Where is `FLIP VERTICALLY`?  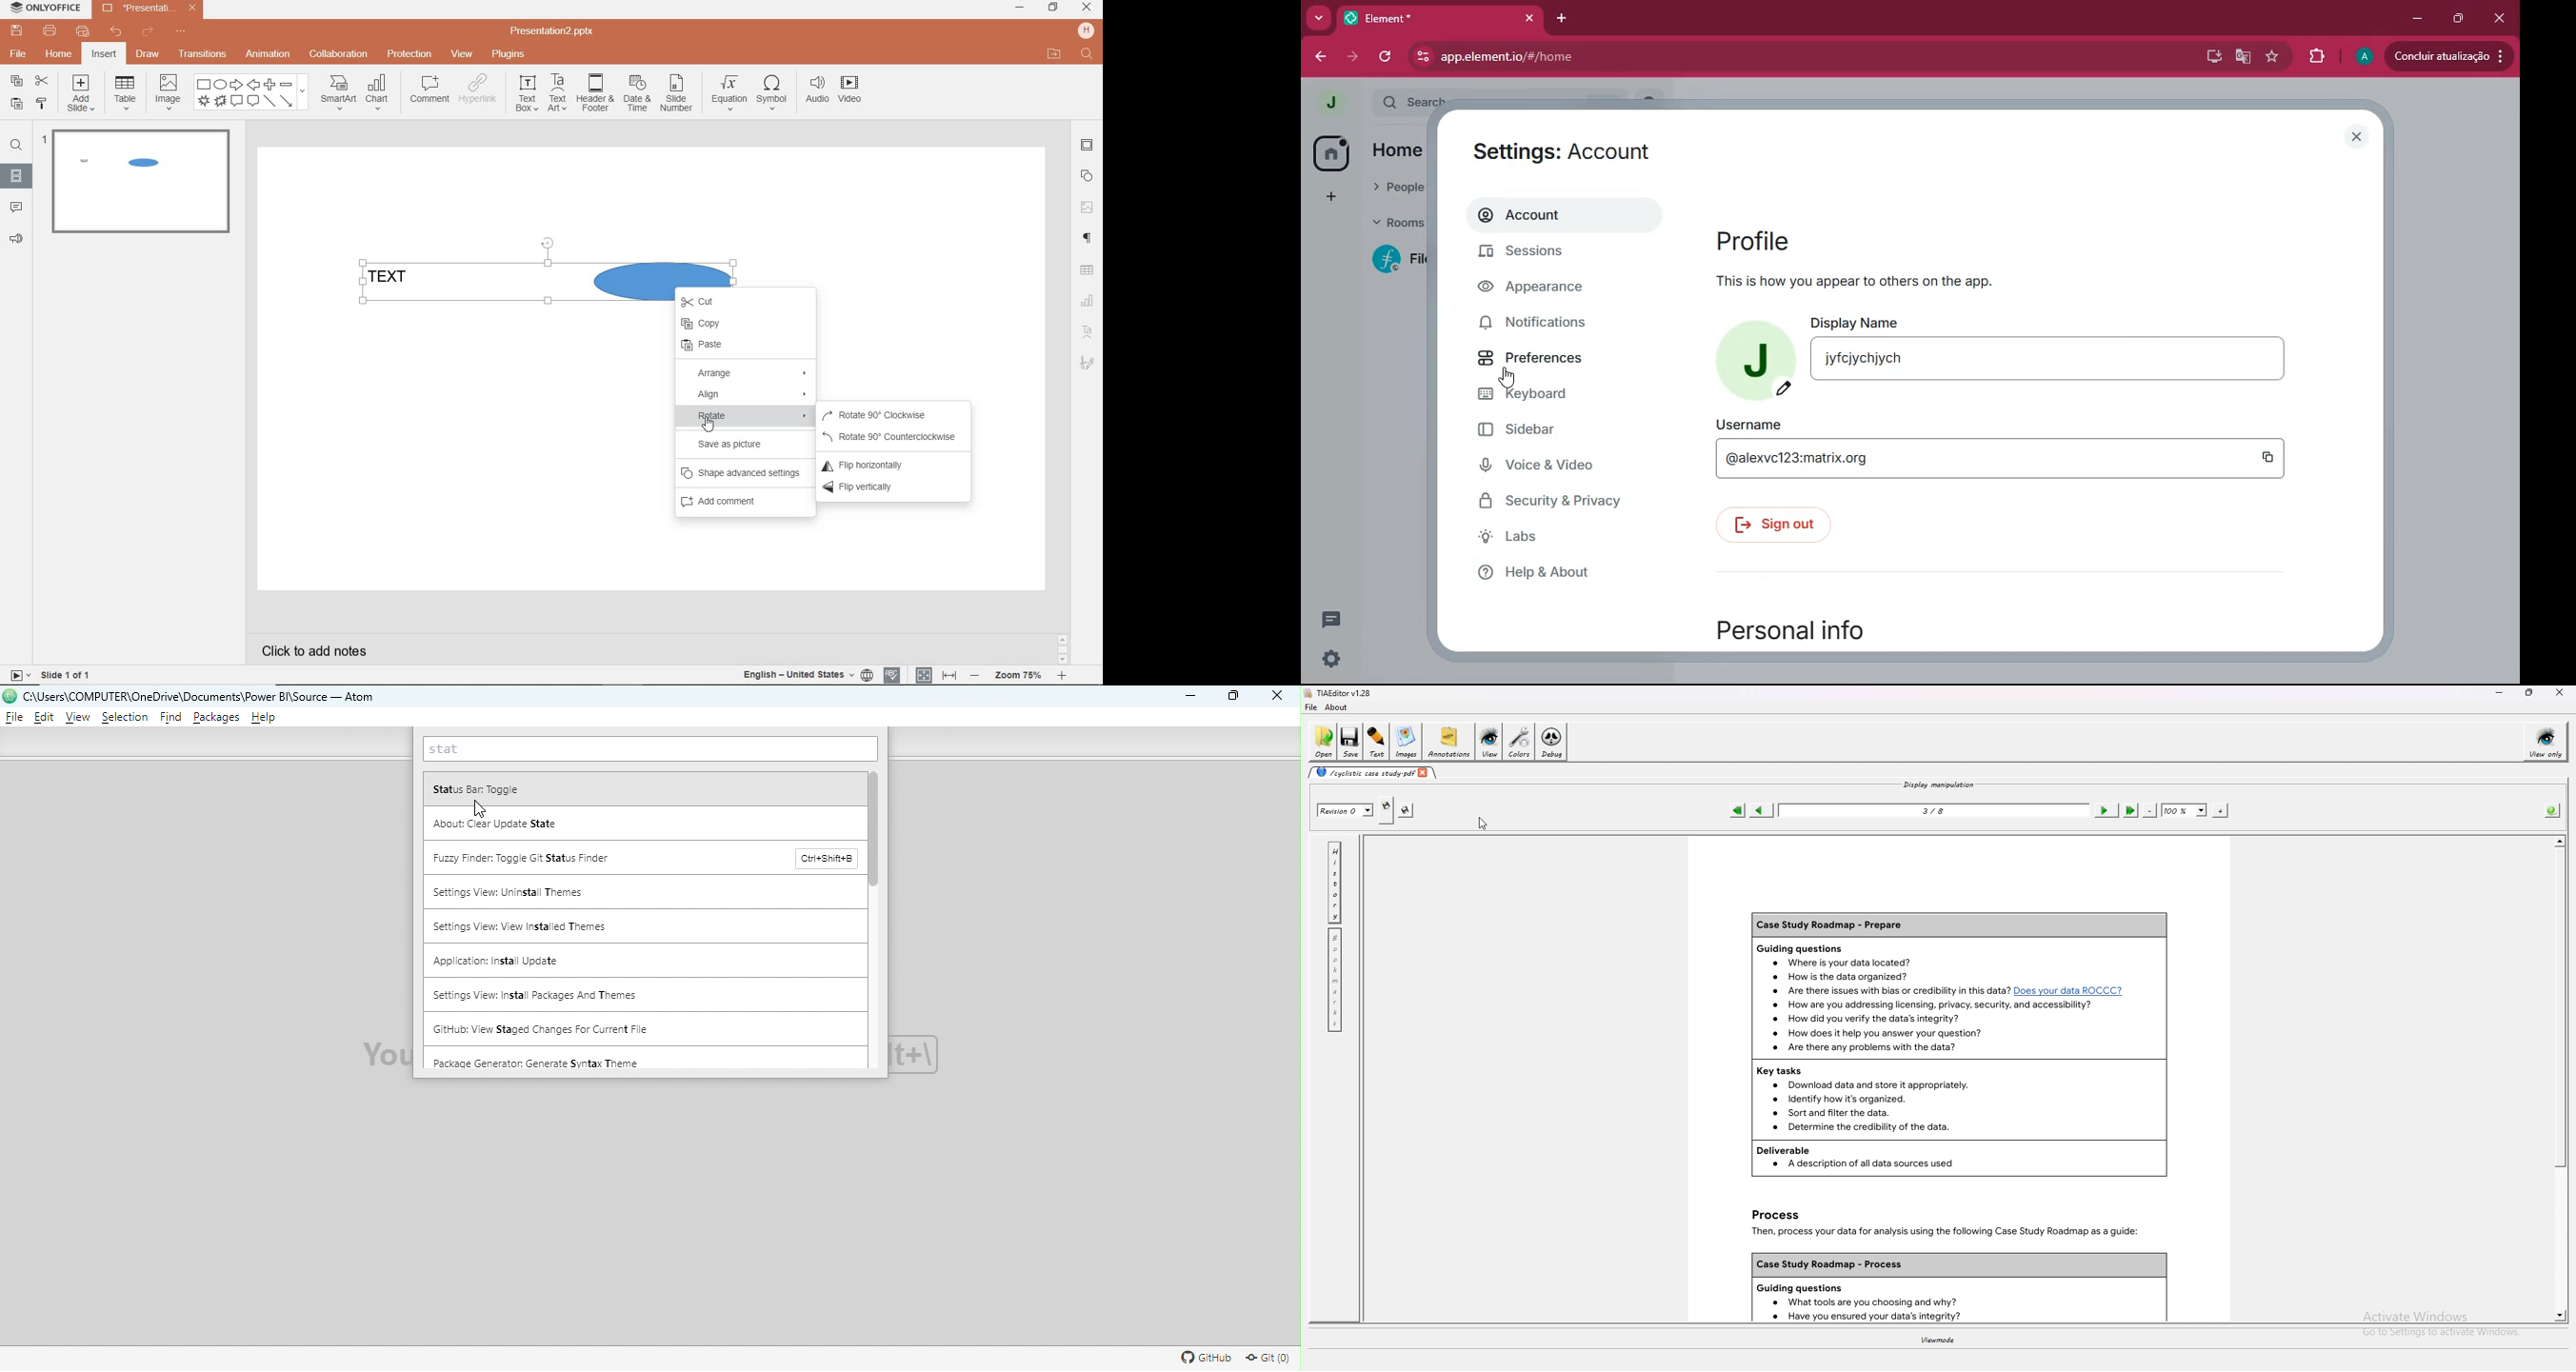 FLIP VERTICALLY is located at coordinates (875, 488).